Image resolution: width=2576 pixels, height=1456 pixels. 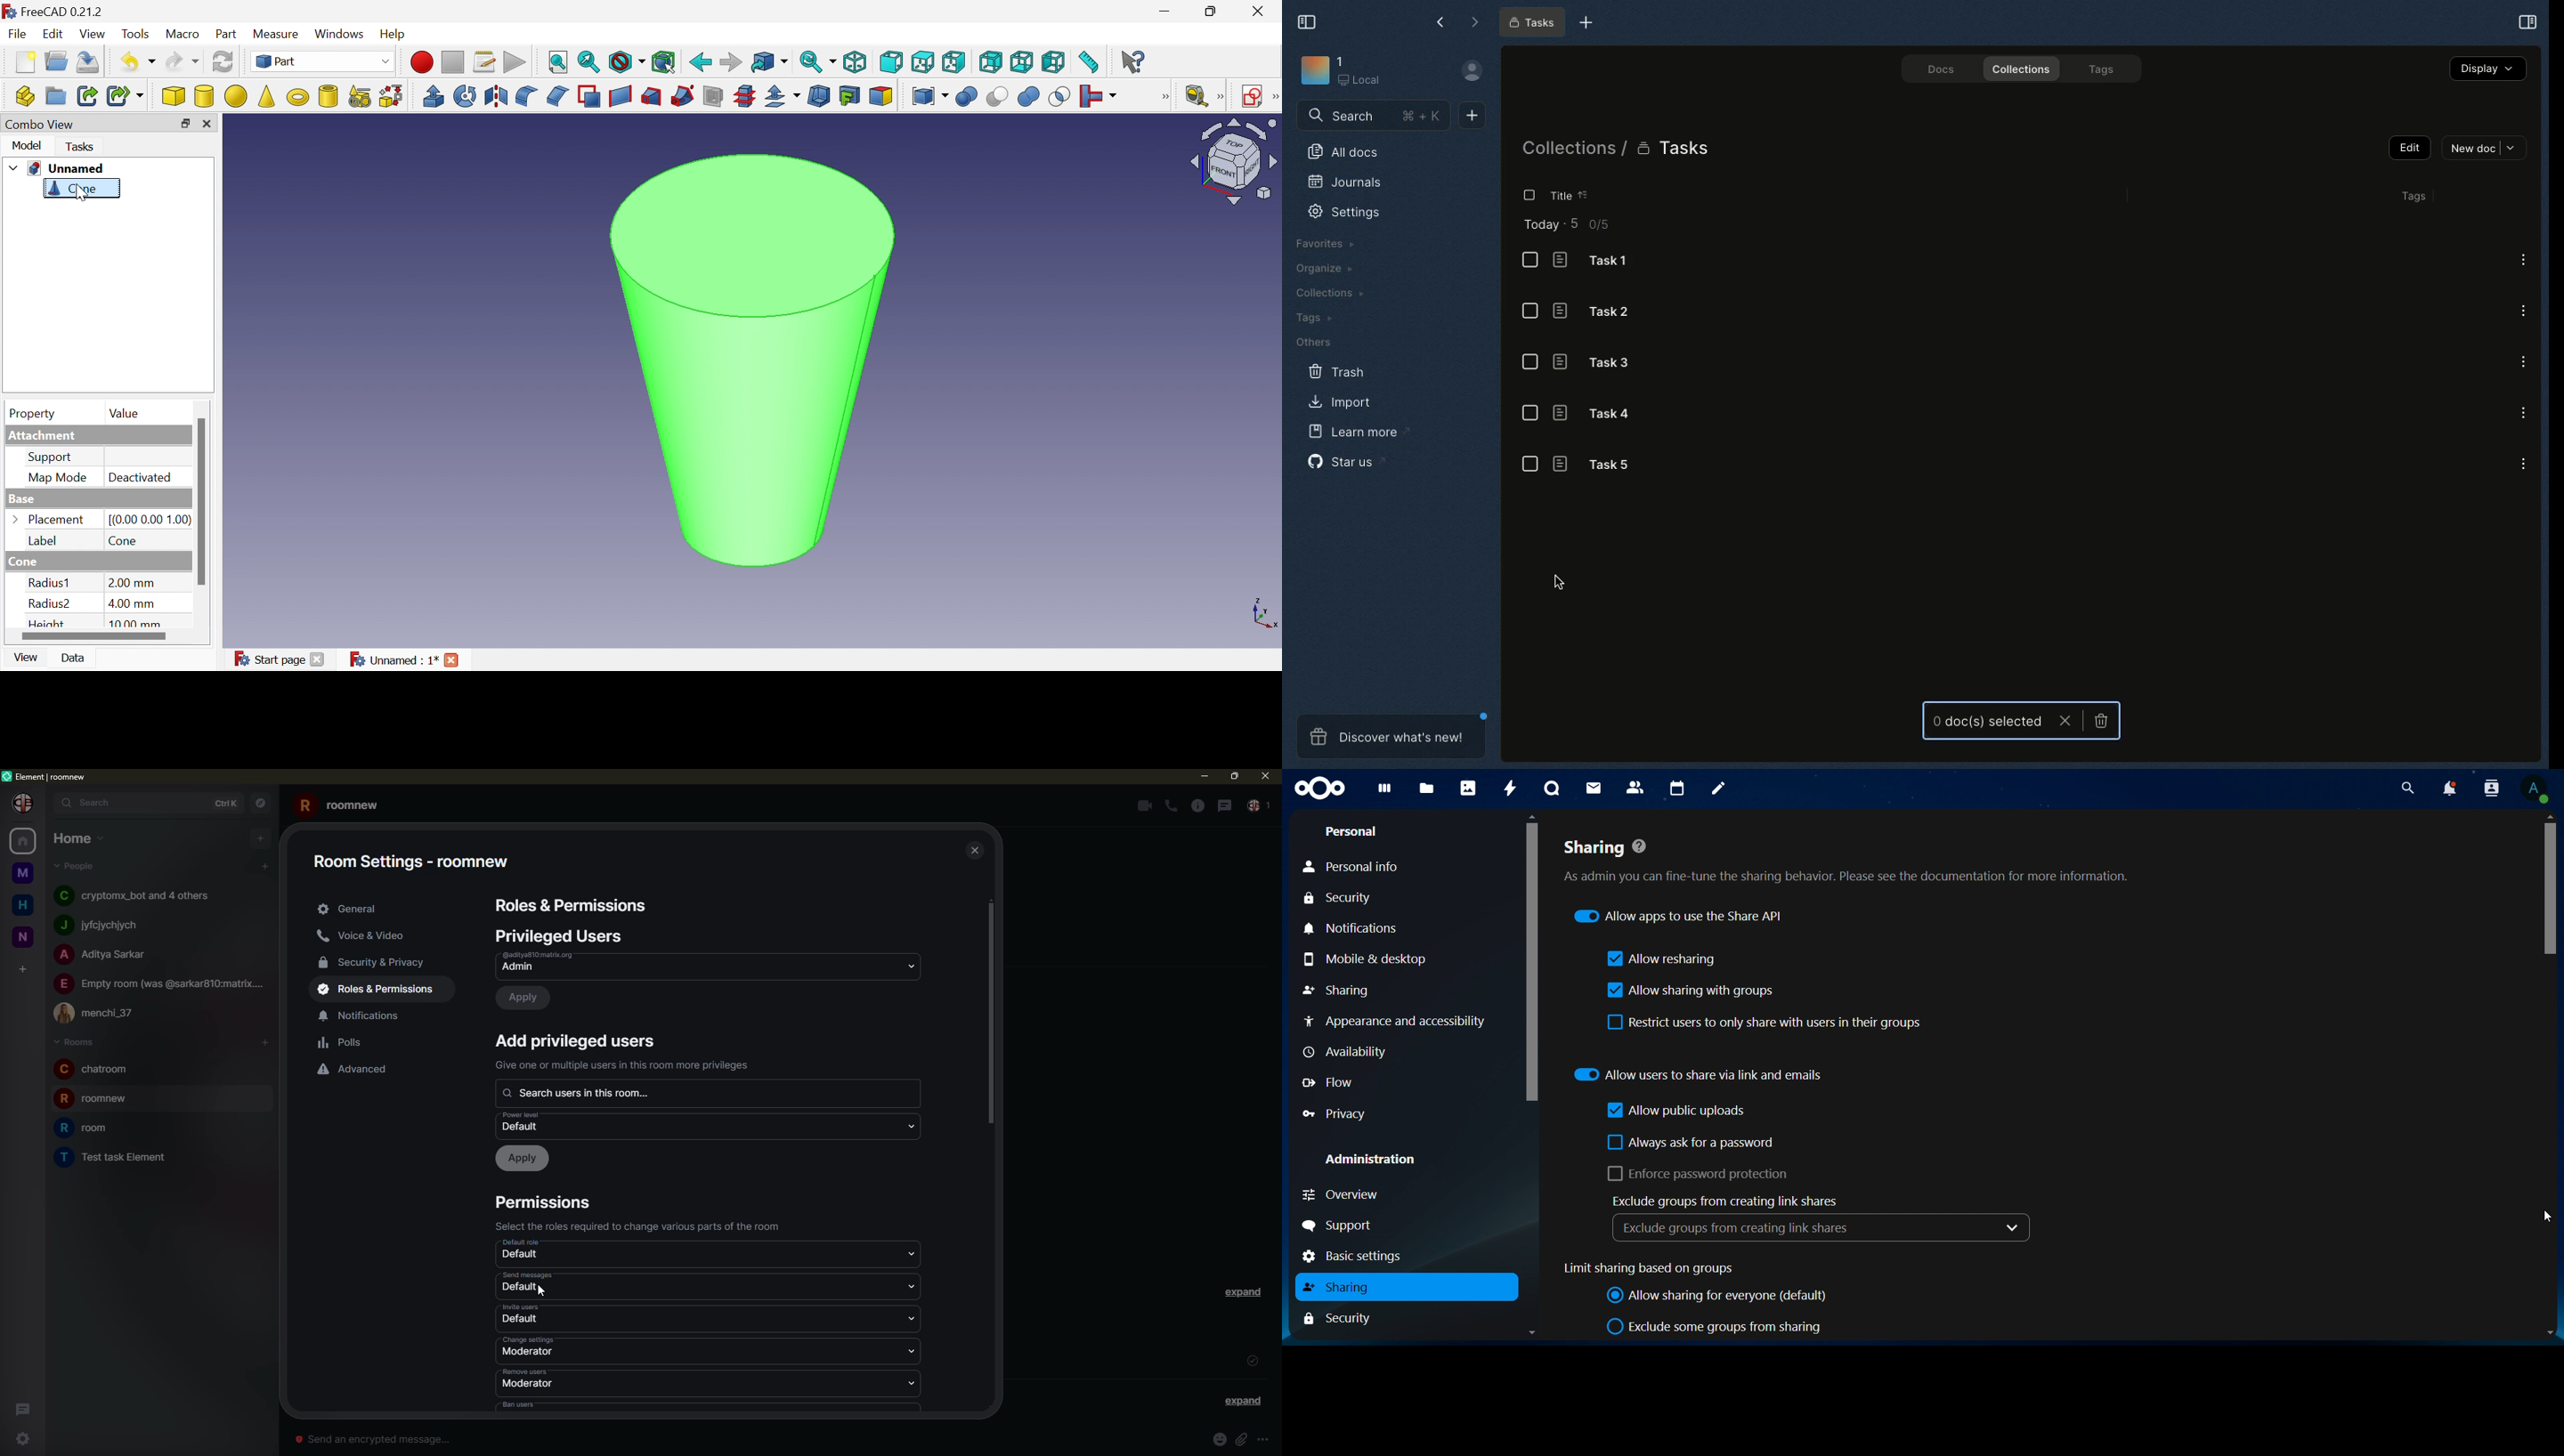 What do you see at coordinates (515, 62) in the screenshot?
I see `Execute macro` at bounding box center [515, 62].